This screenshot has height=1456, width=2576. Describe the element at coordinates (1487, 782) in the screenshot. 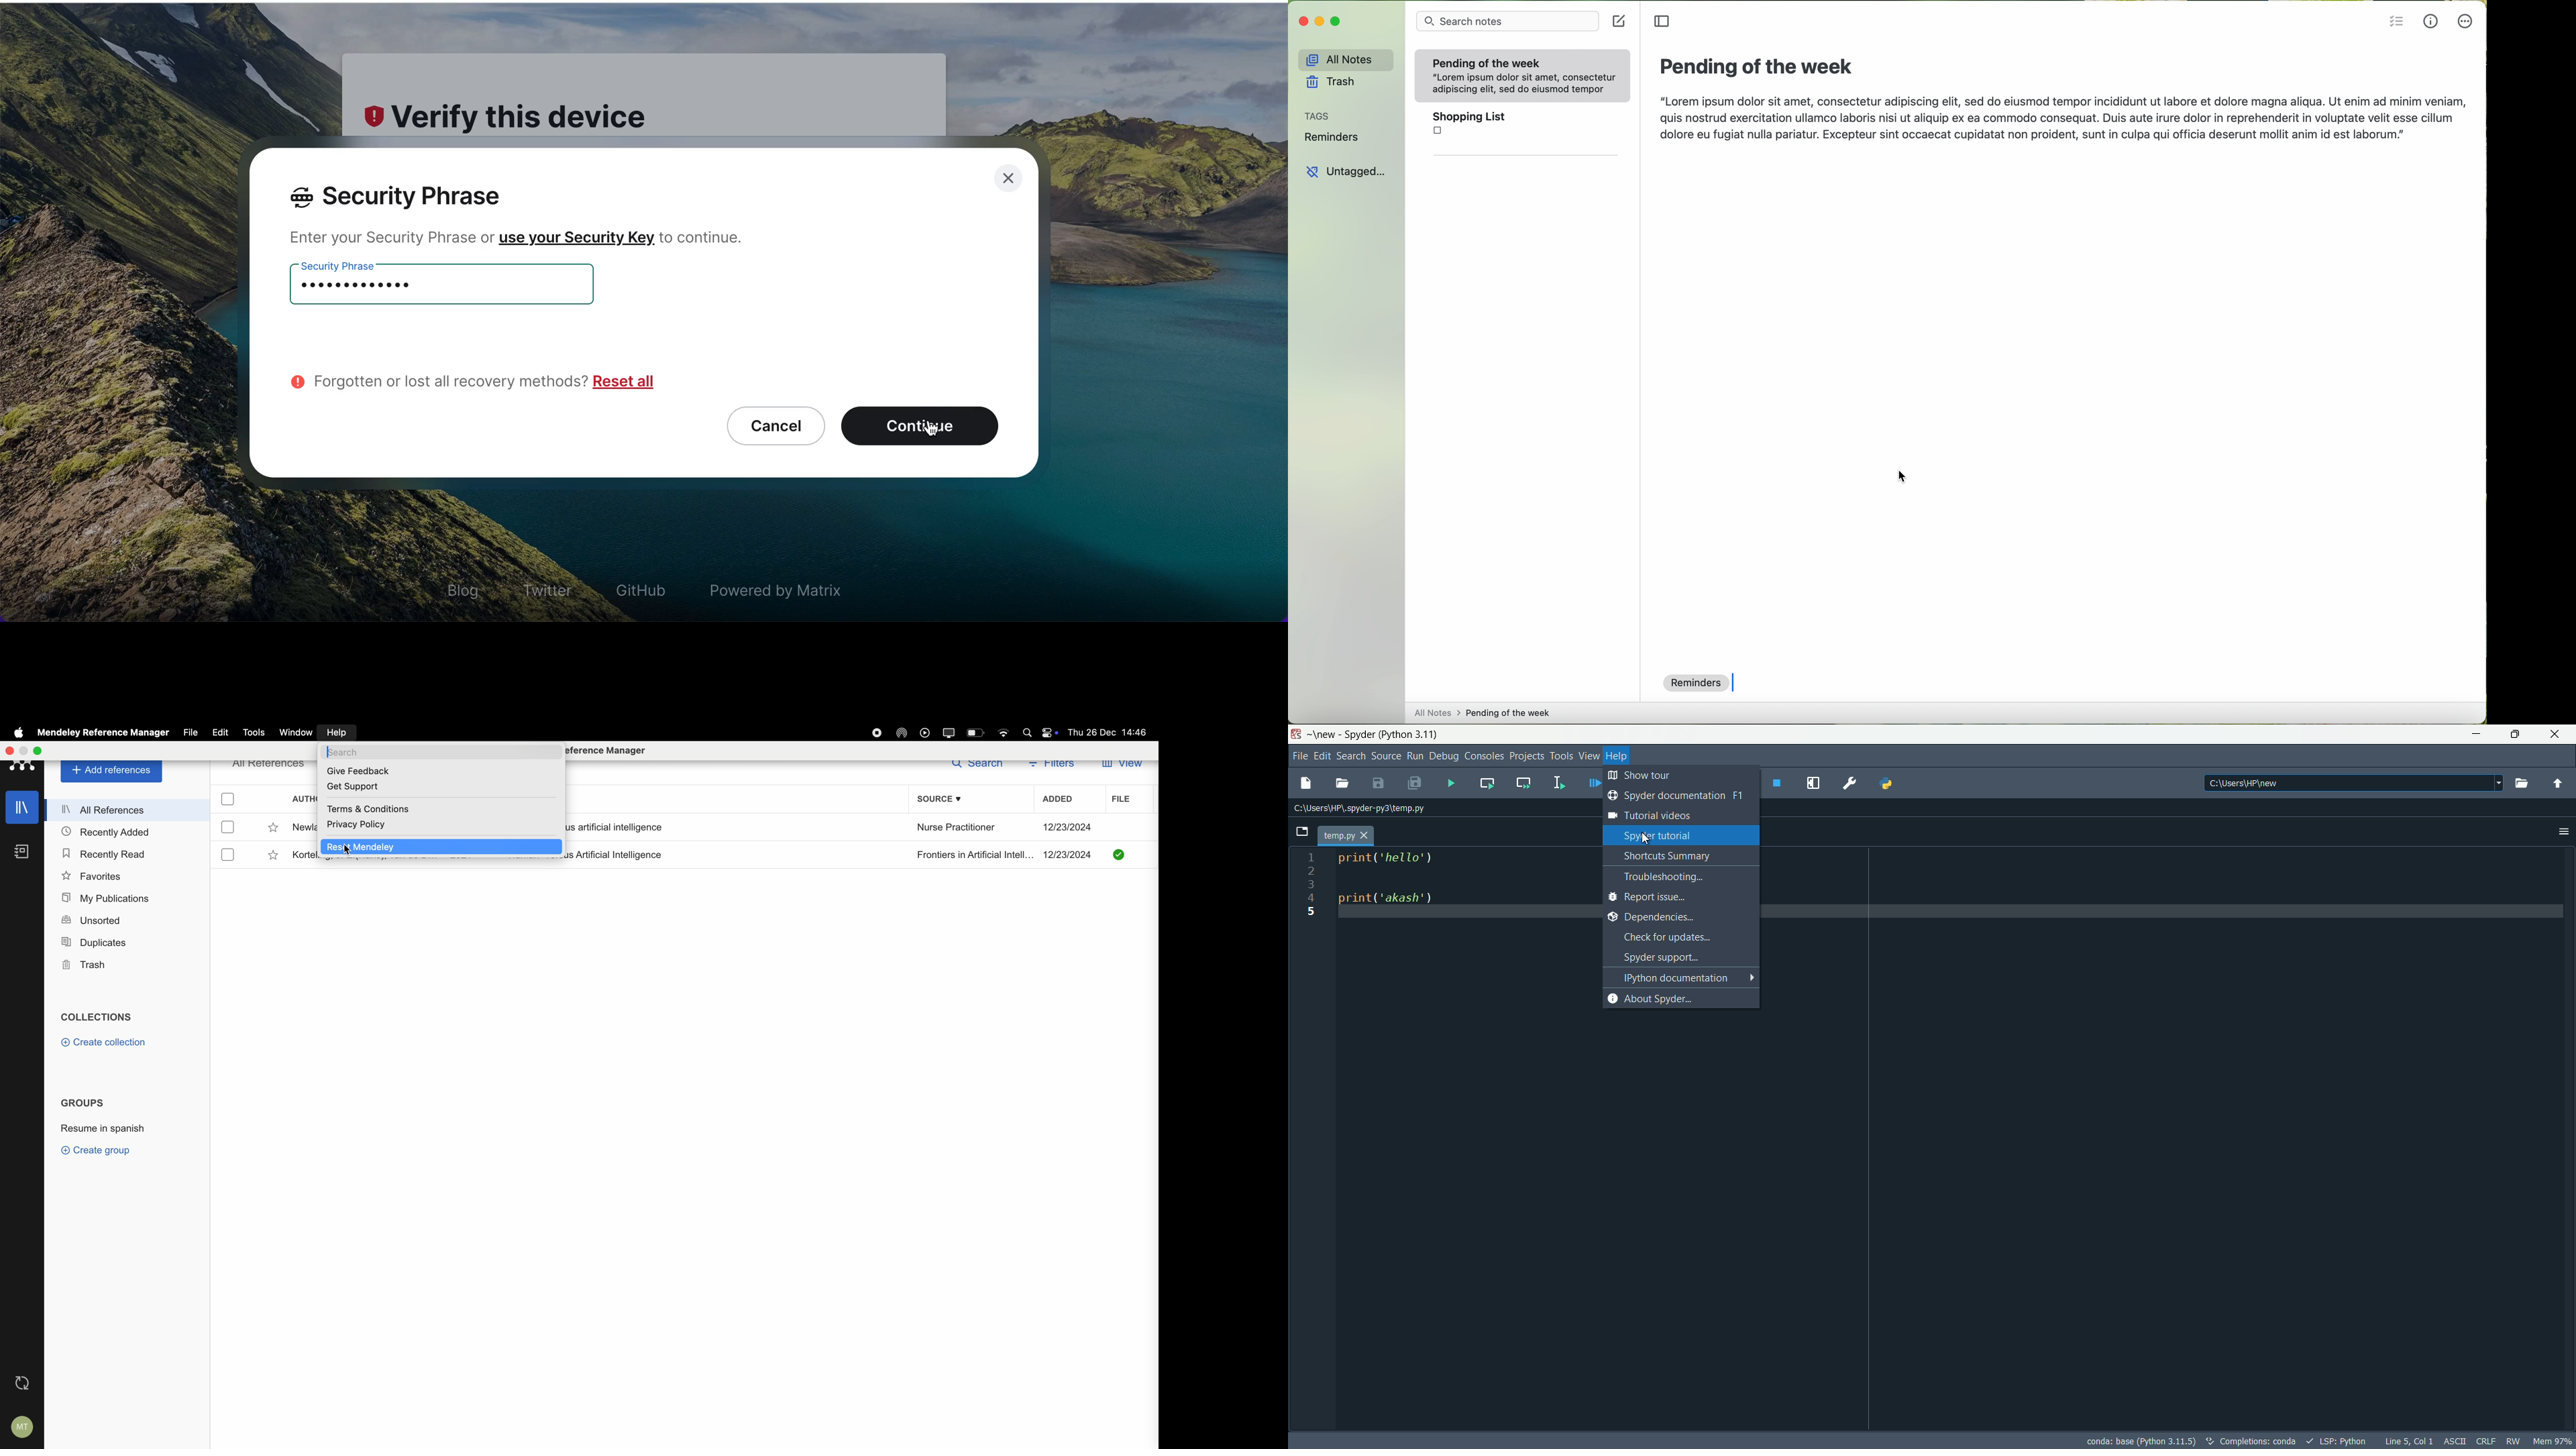

I see `run current cell` at that location.